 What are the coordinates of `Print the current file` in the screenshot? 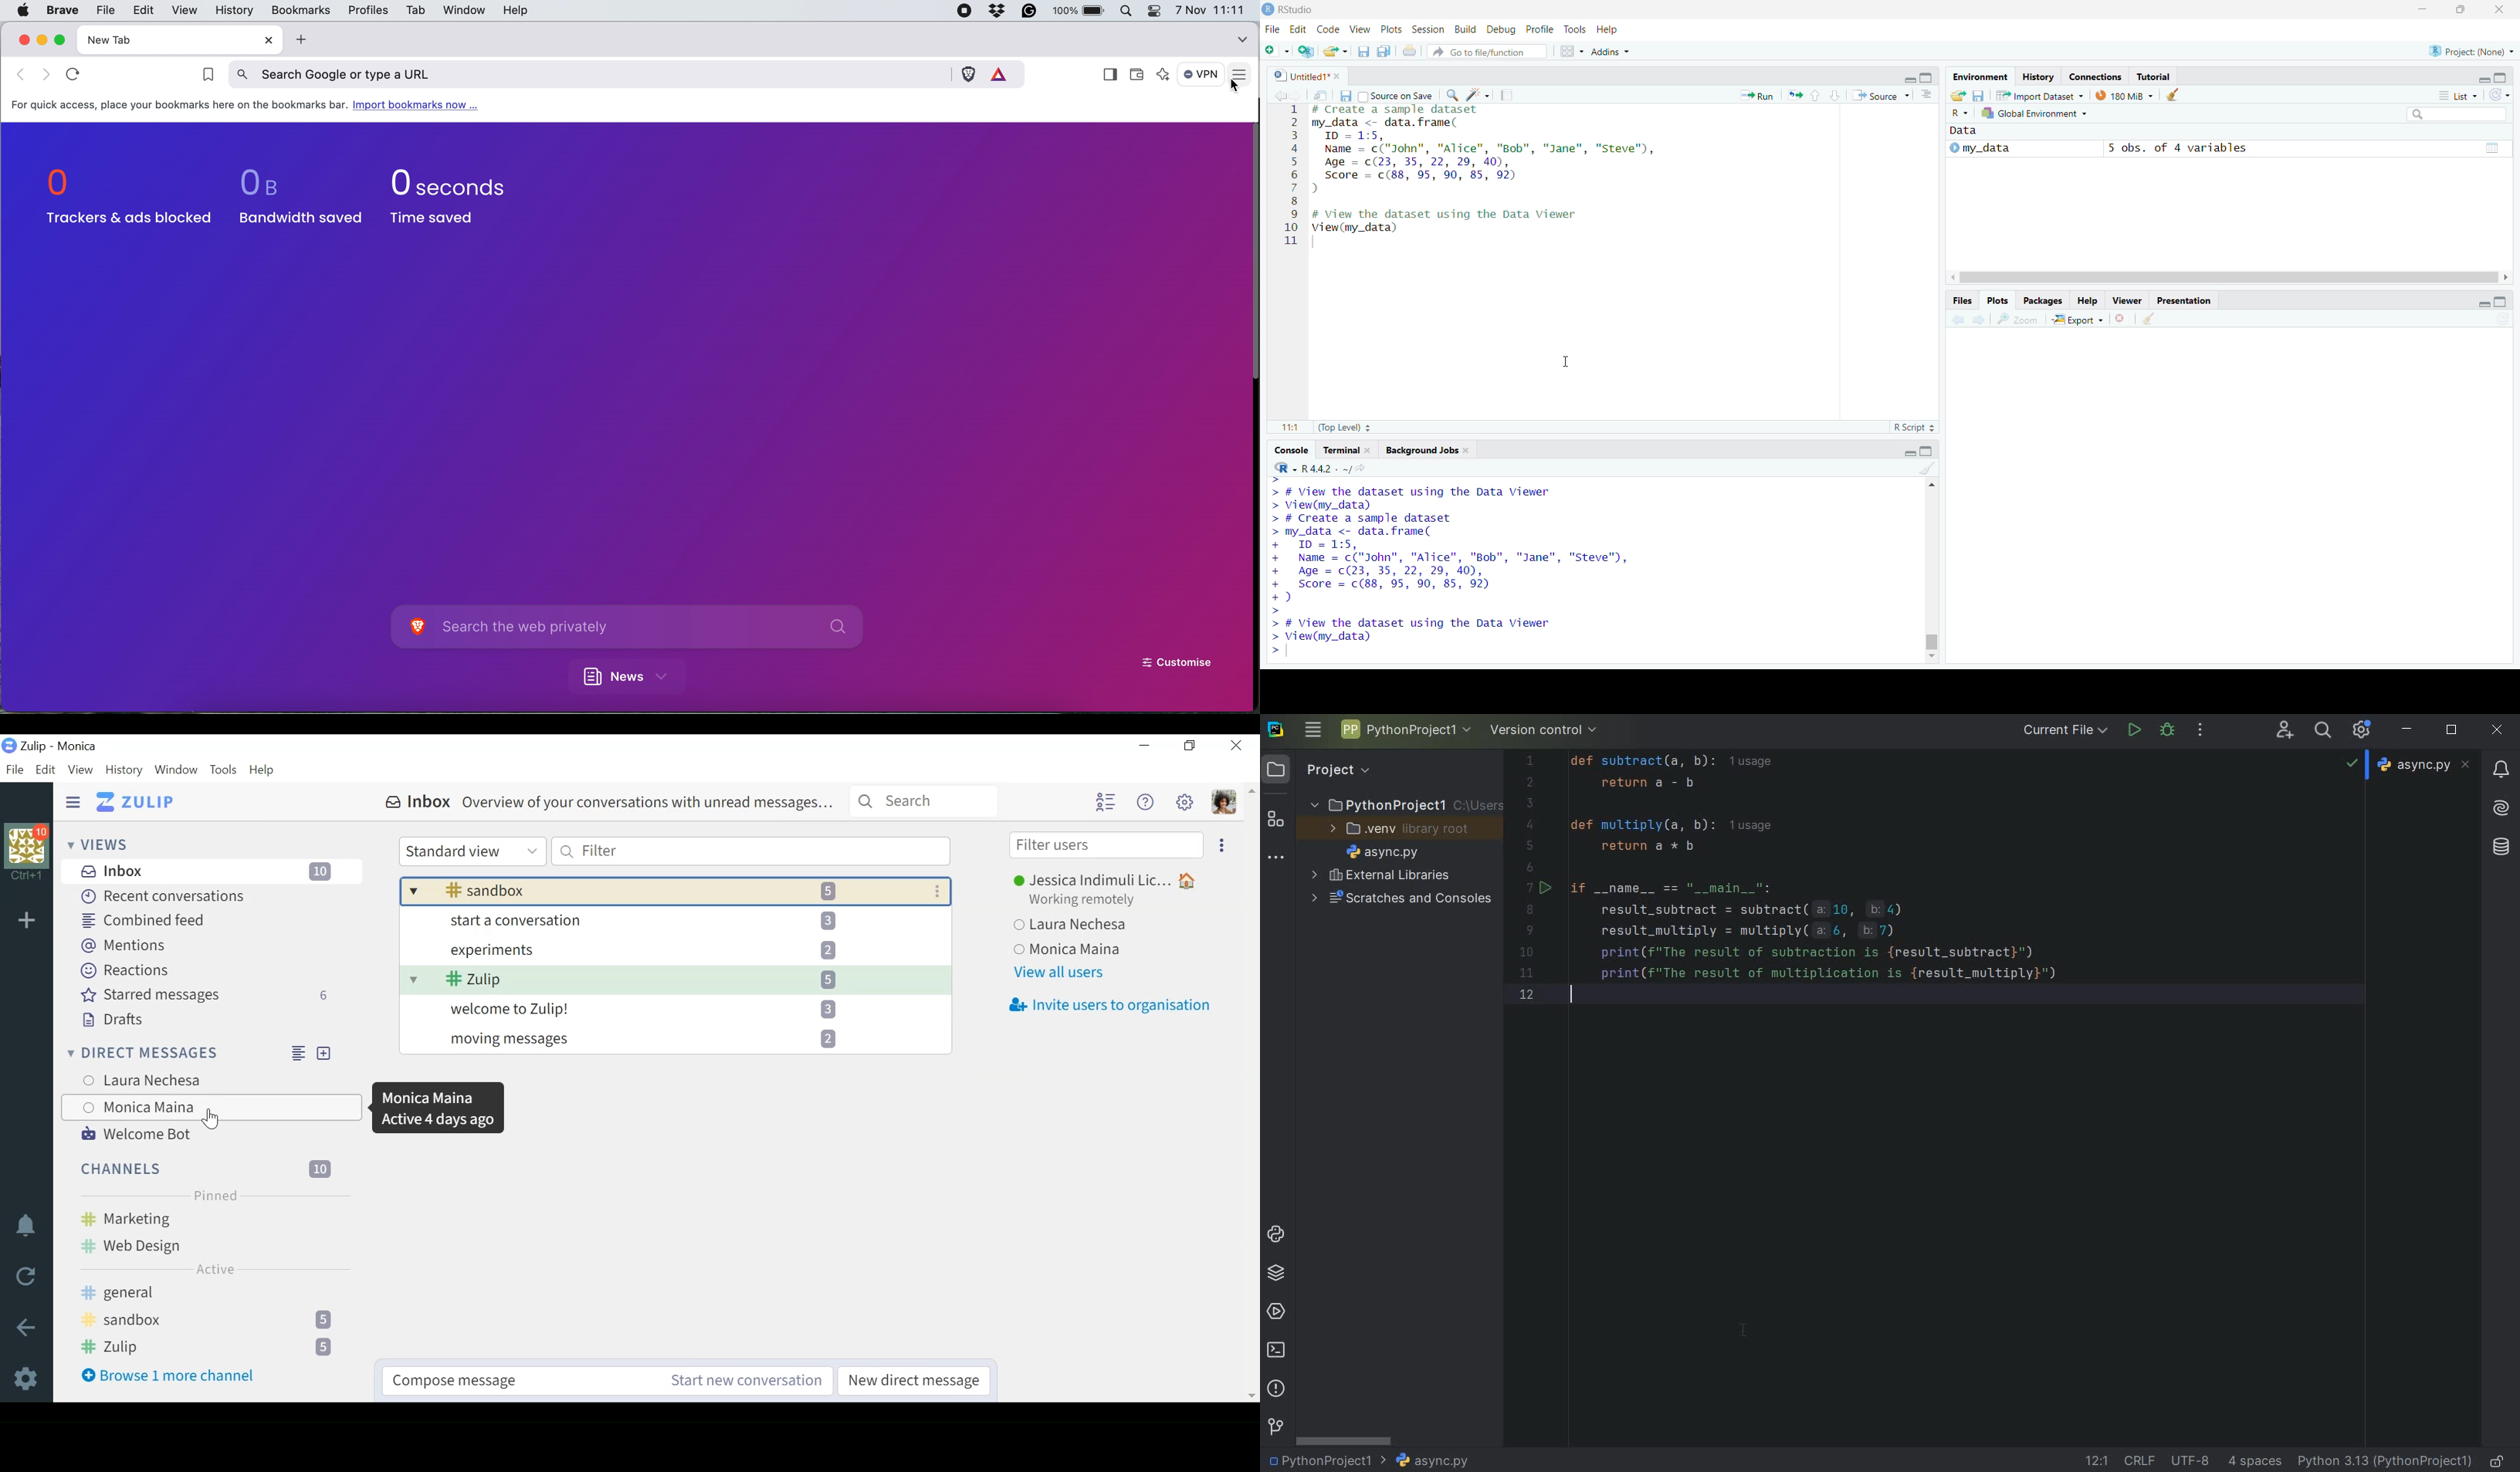 It's located at (1406, 51).